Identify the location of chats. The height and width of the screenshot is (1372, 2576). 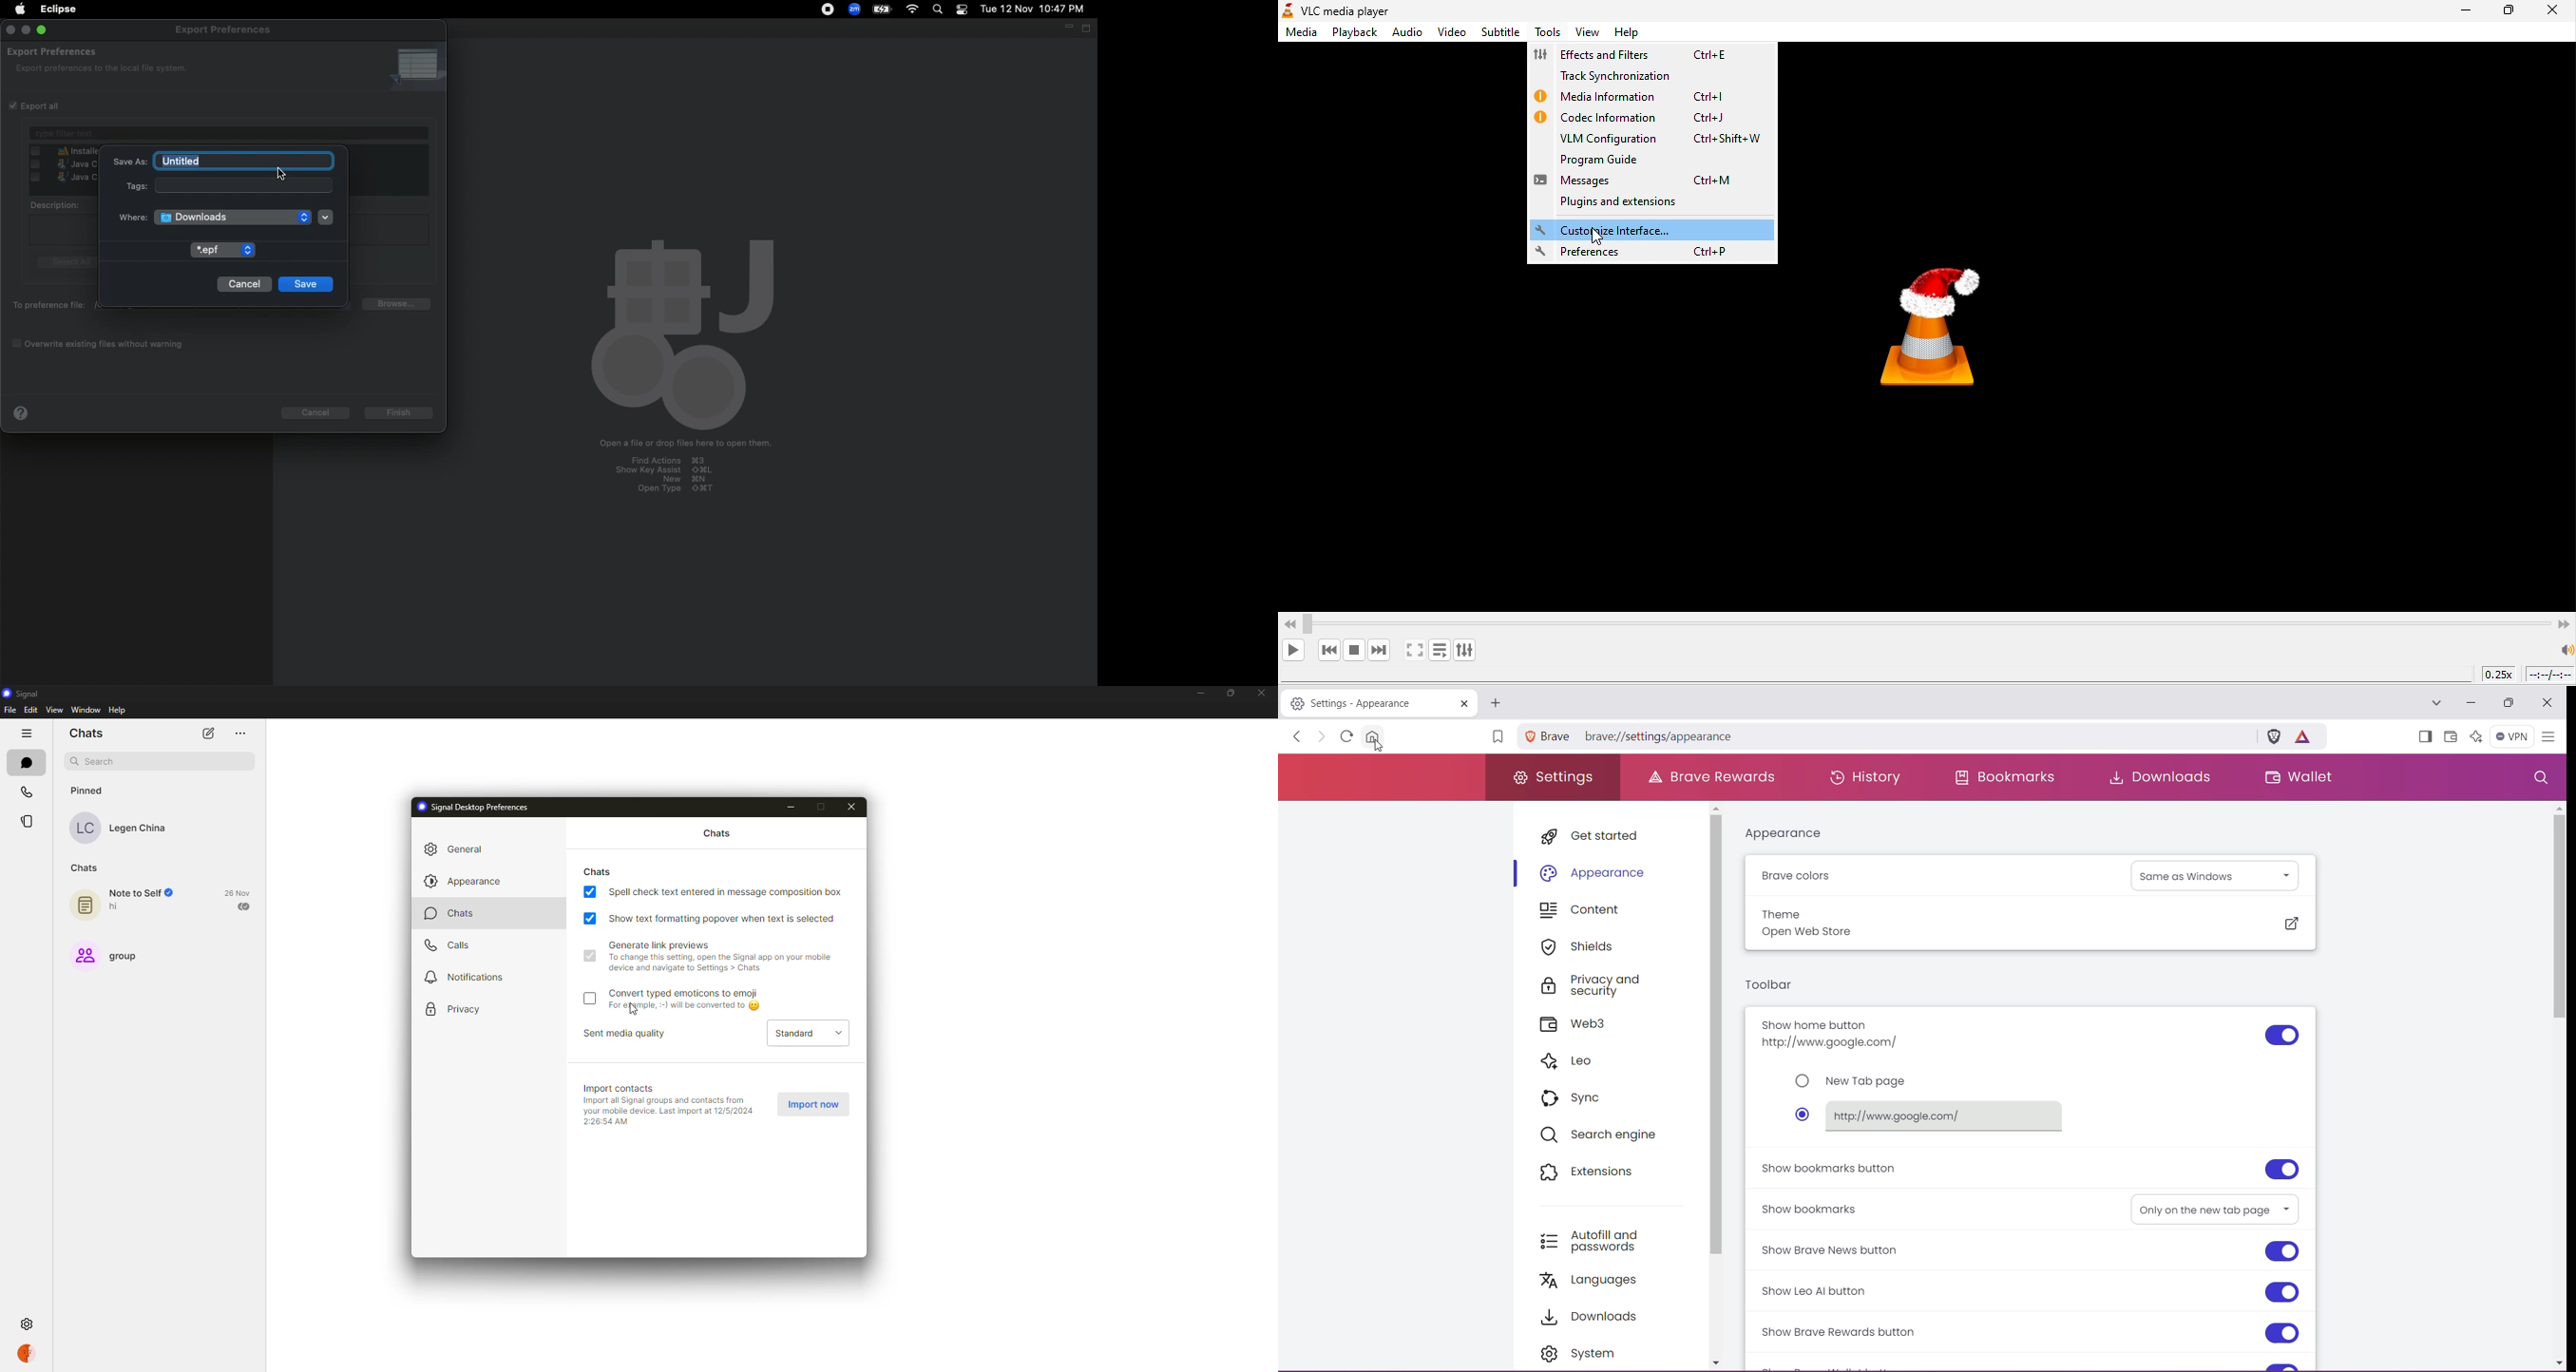
(85, 868).